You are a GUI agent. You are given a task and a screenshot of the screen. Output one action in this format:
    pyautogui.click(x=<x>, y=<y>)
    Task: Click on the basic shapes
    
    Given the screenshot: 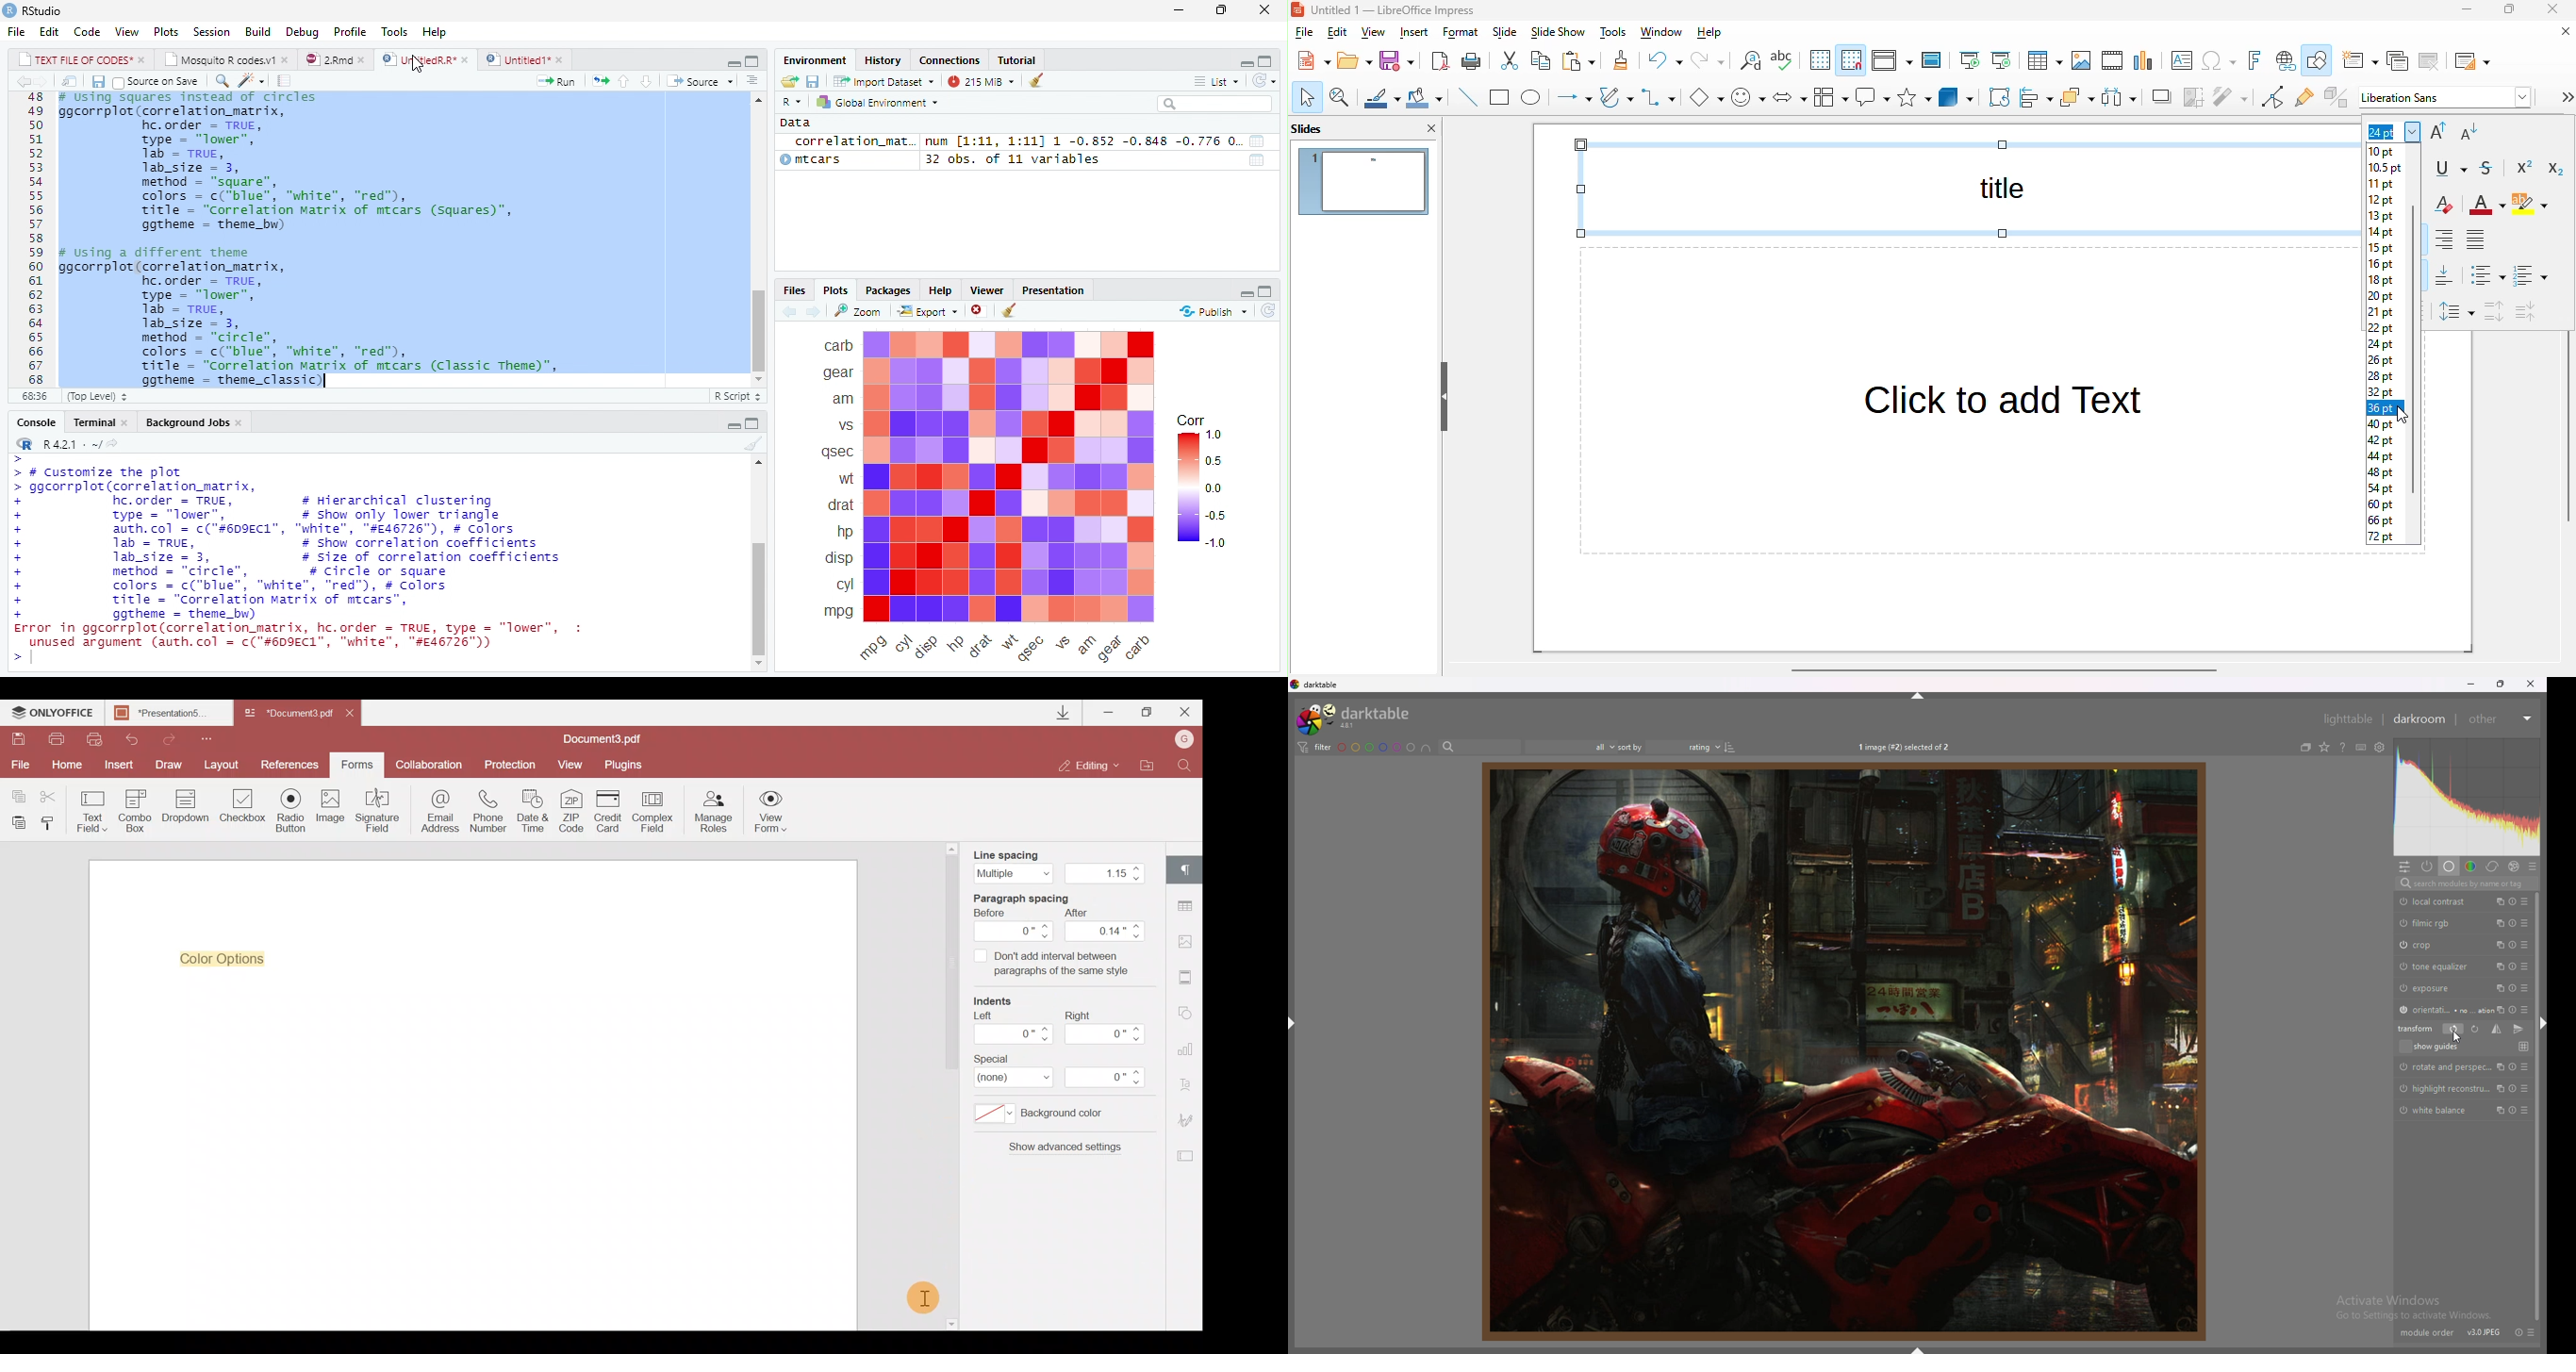 What is the action you would take?
    pyautogui.click(x=1707, y=97)
    